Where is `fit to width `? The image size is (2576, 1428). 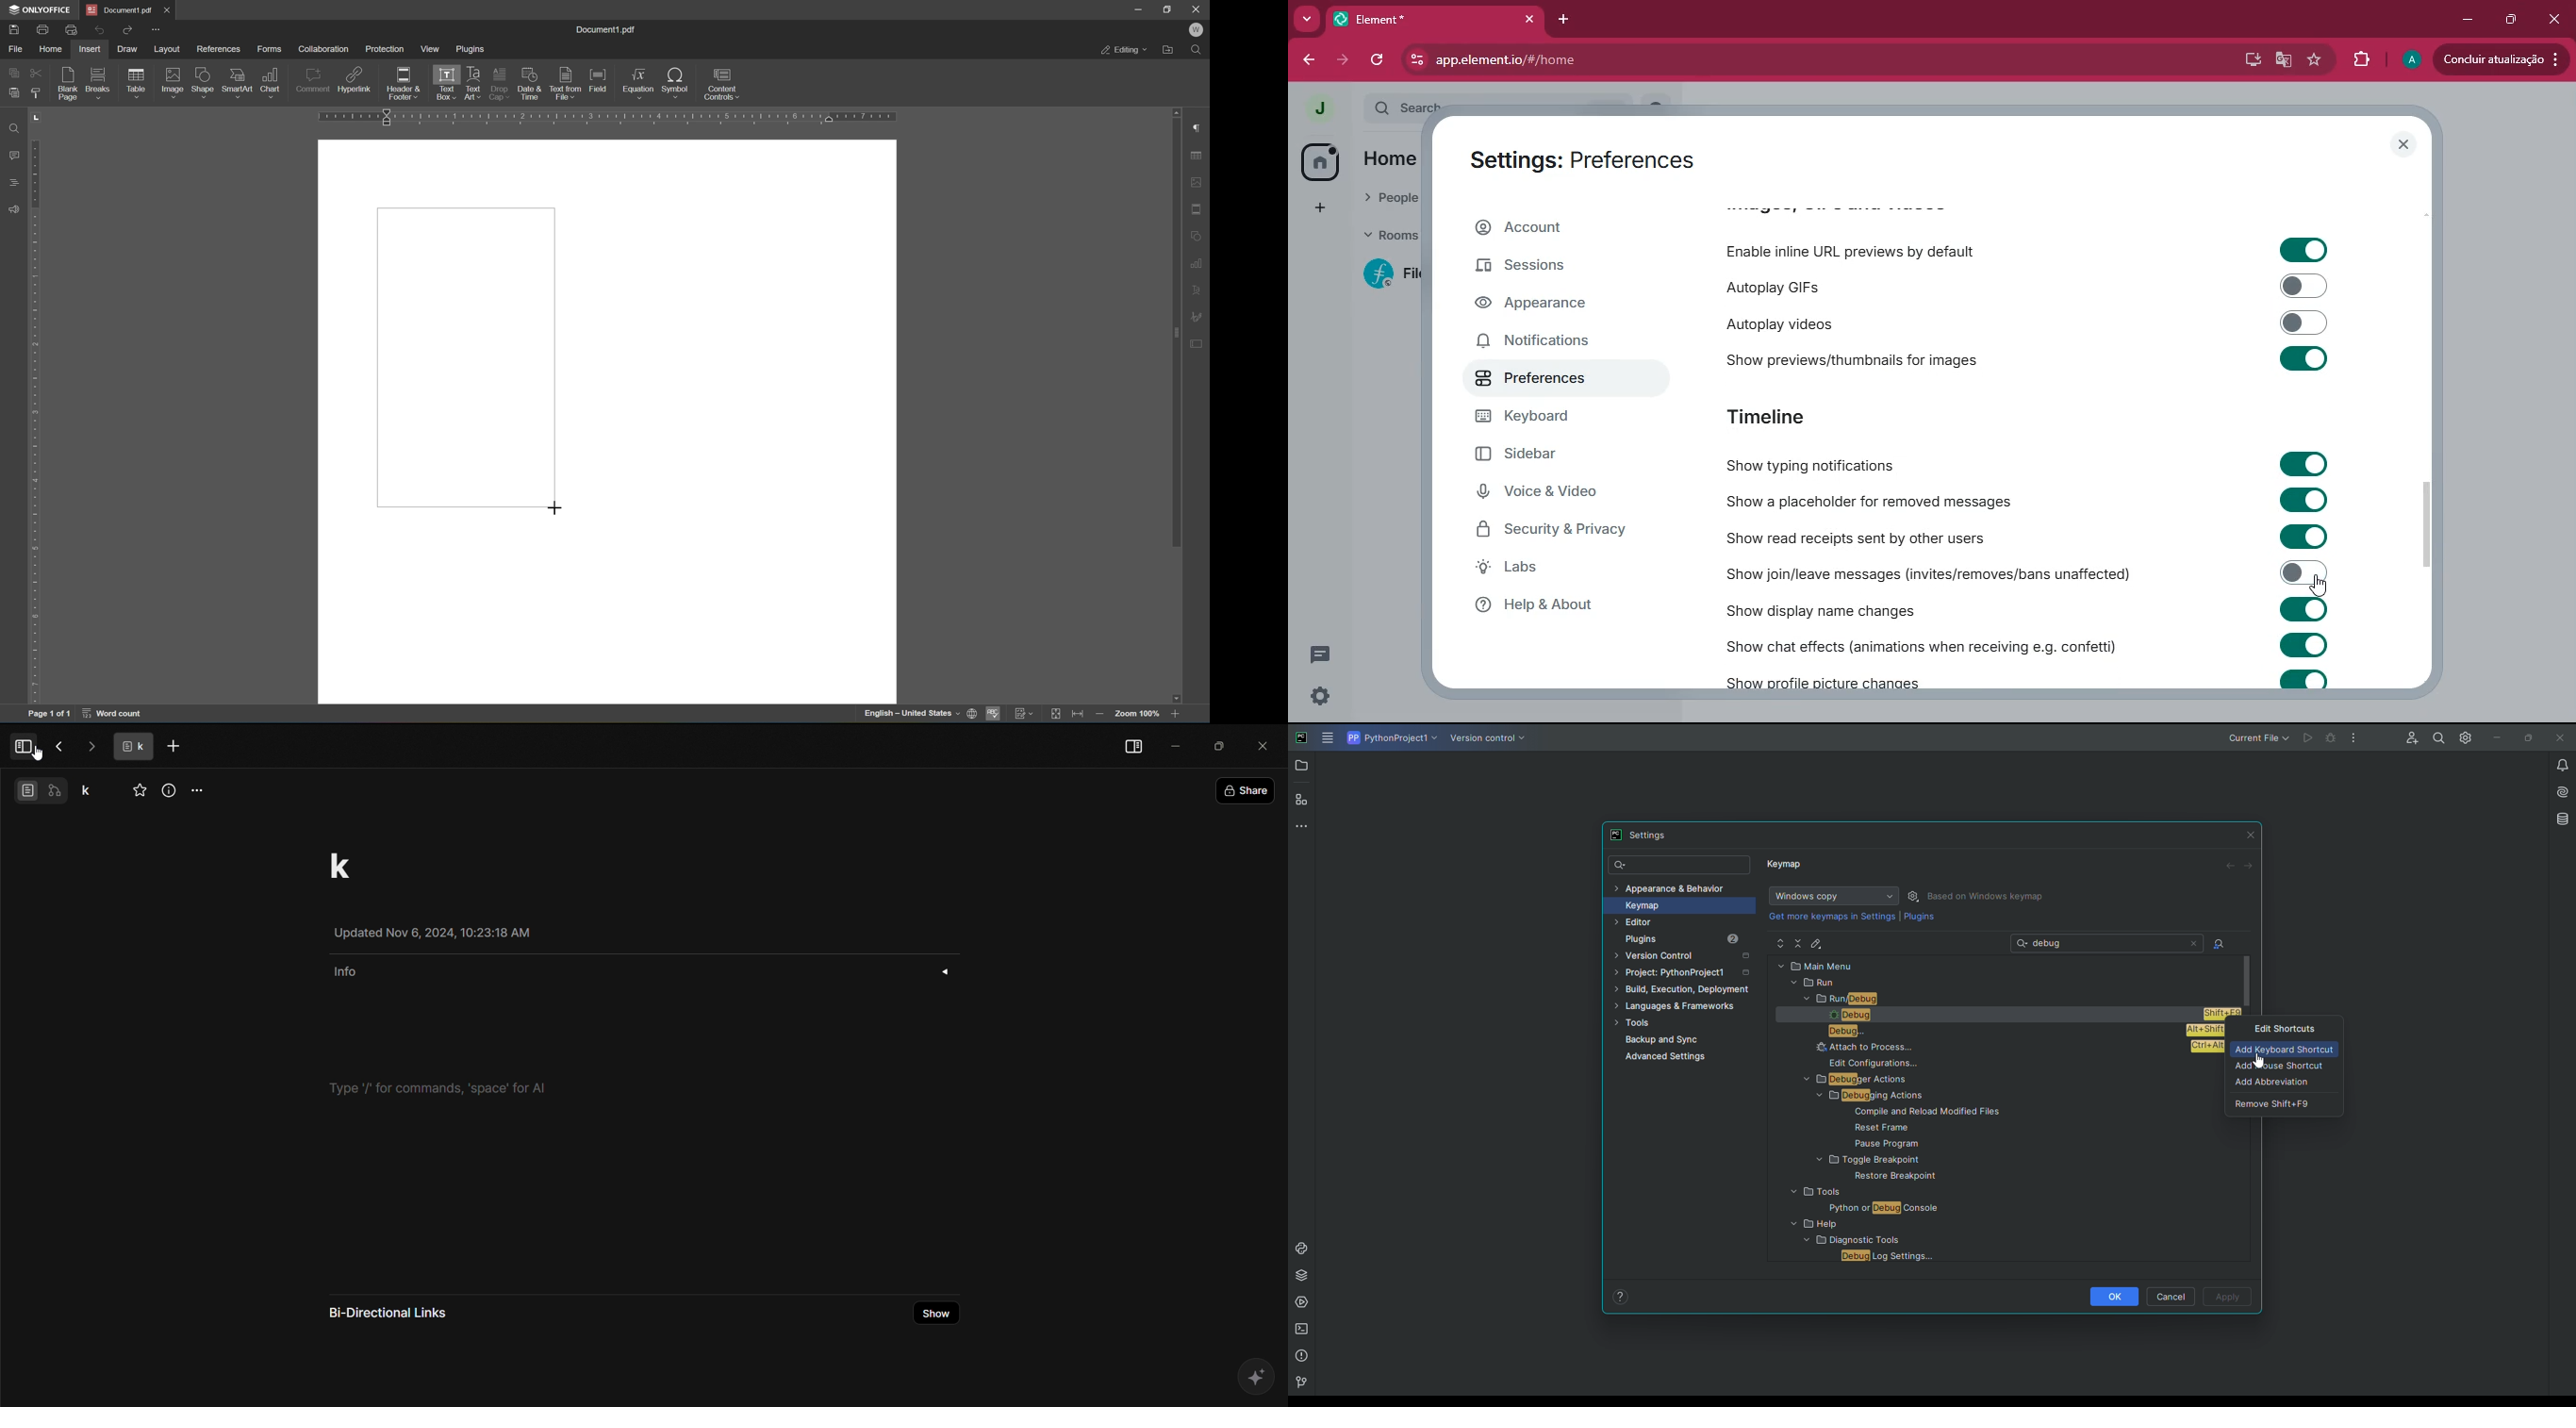 fit to width  is located at coordinates (1079, 717).